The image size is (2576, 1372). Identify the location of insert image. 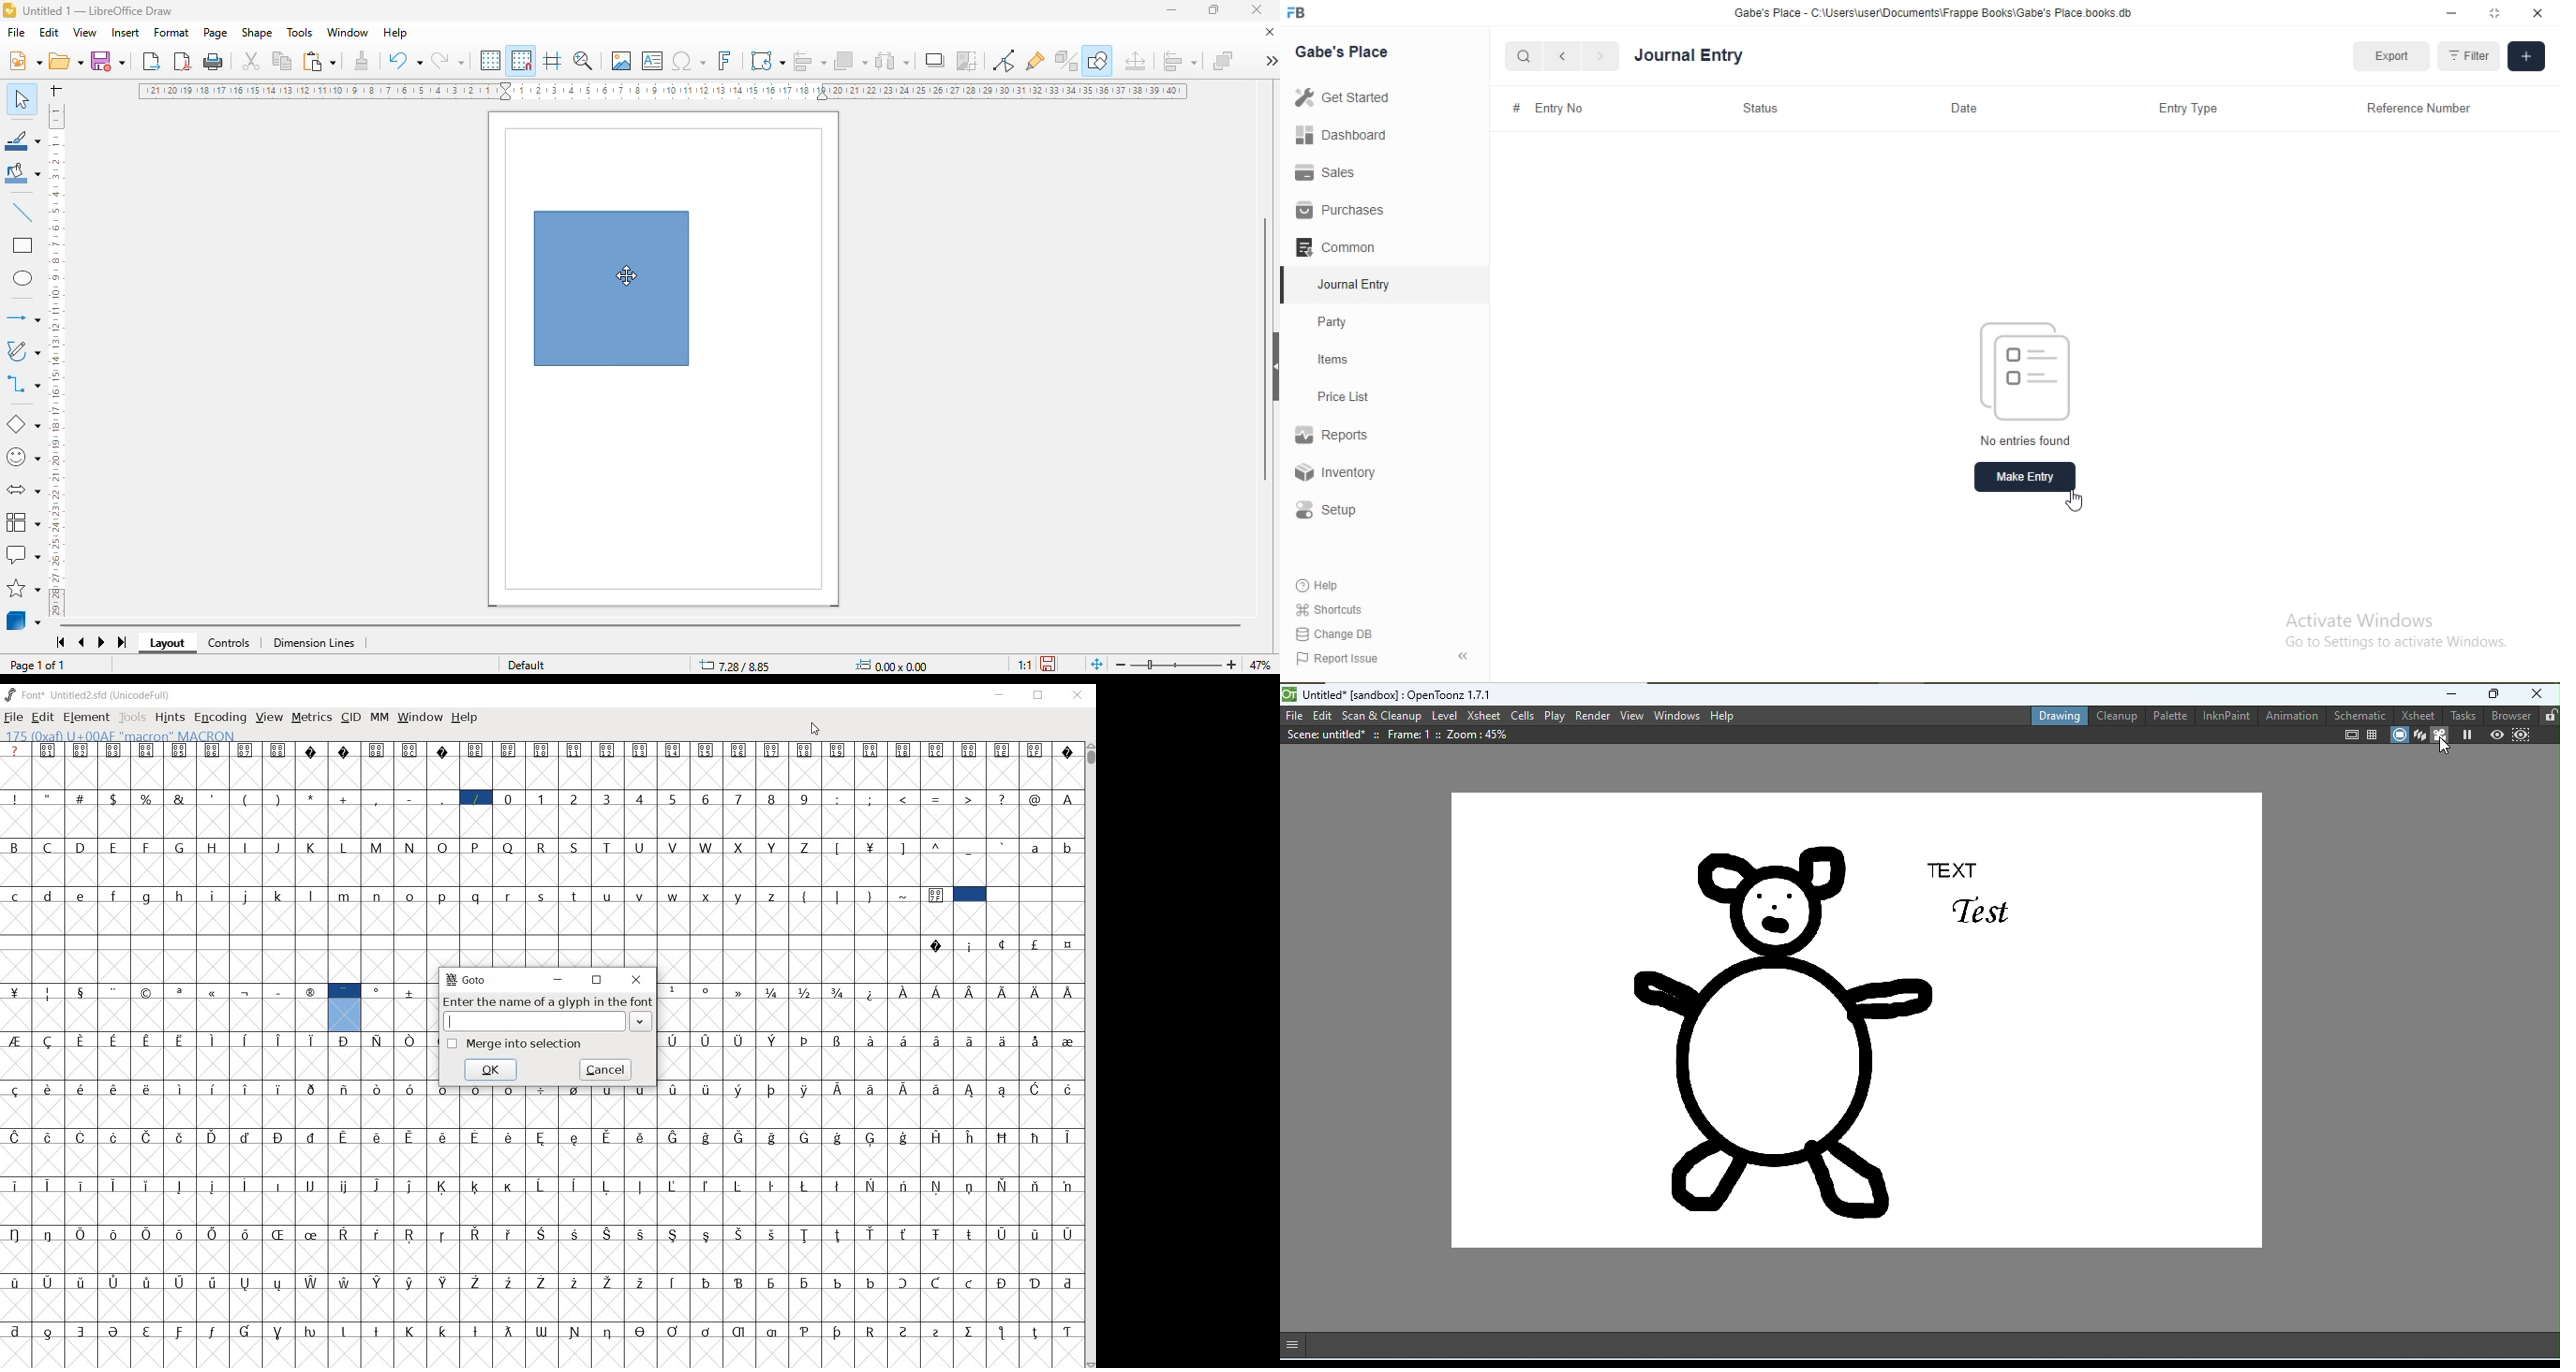
(621, 61).